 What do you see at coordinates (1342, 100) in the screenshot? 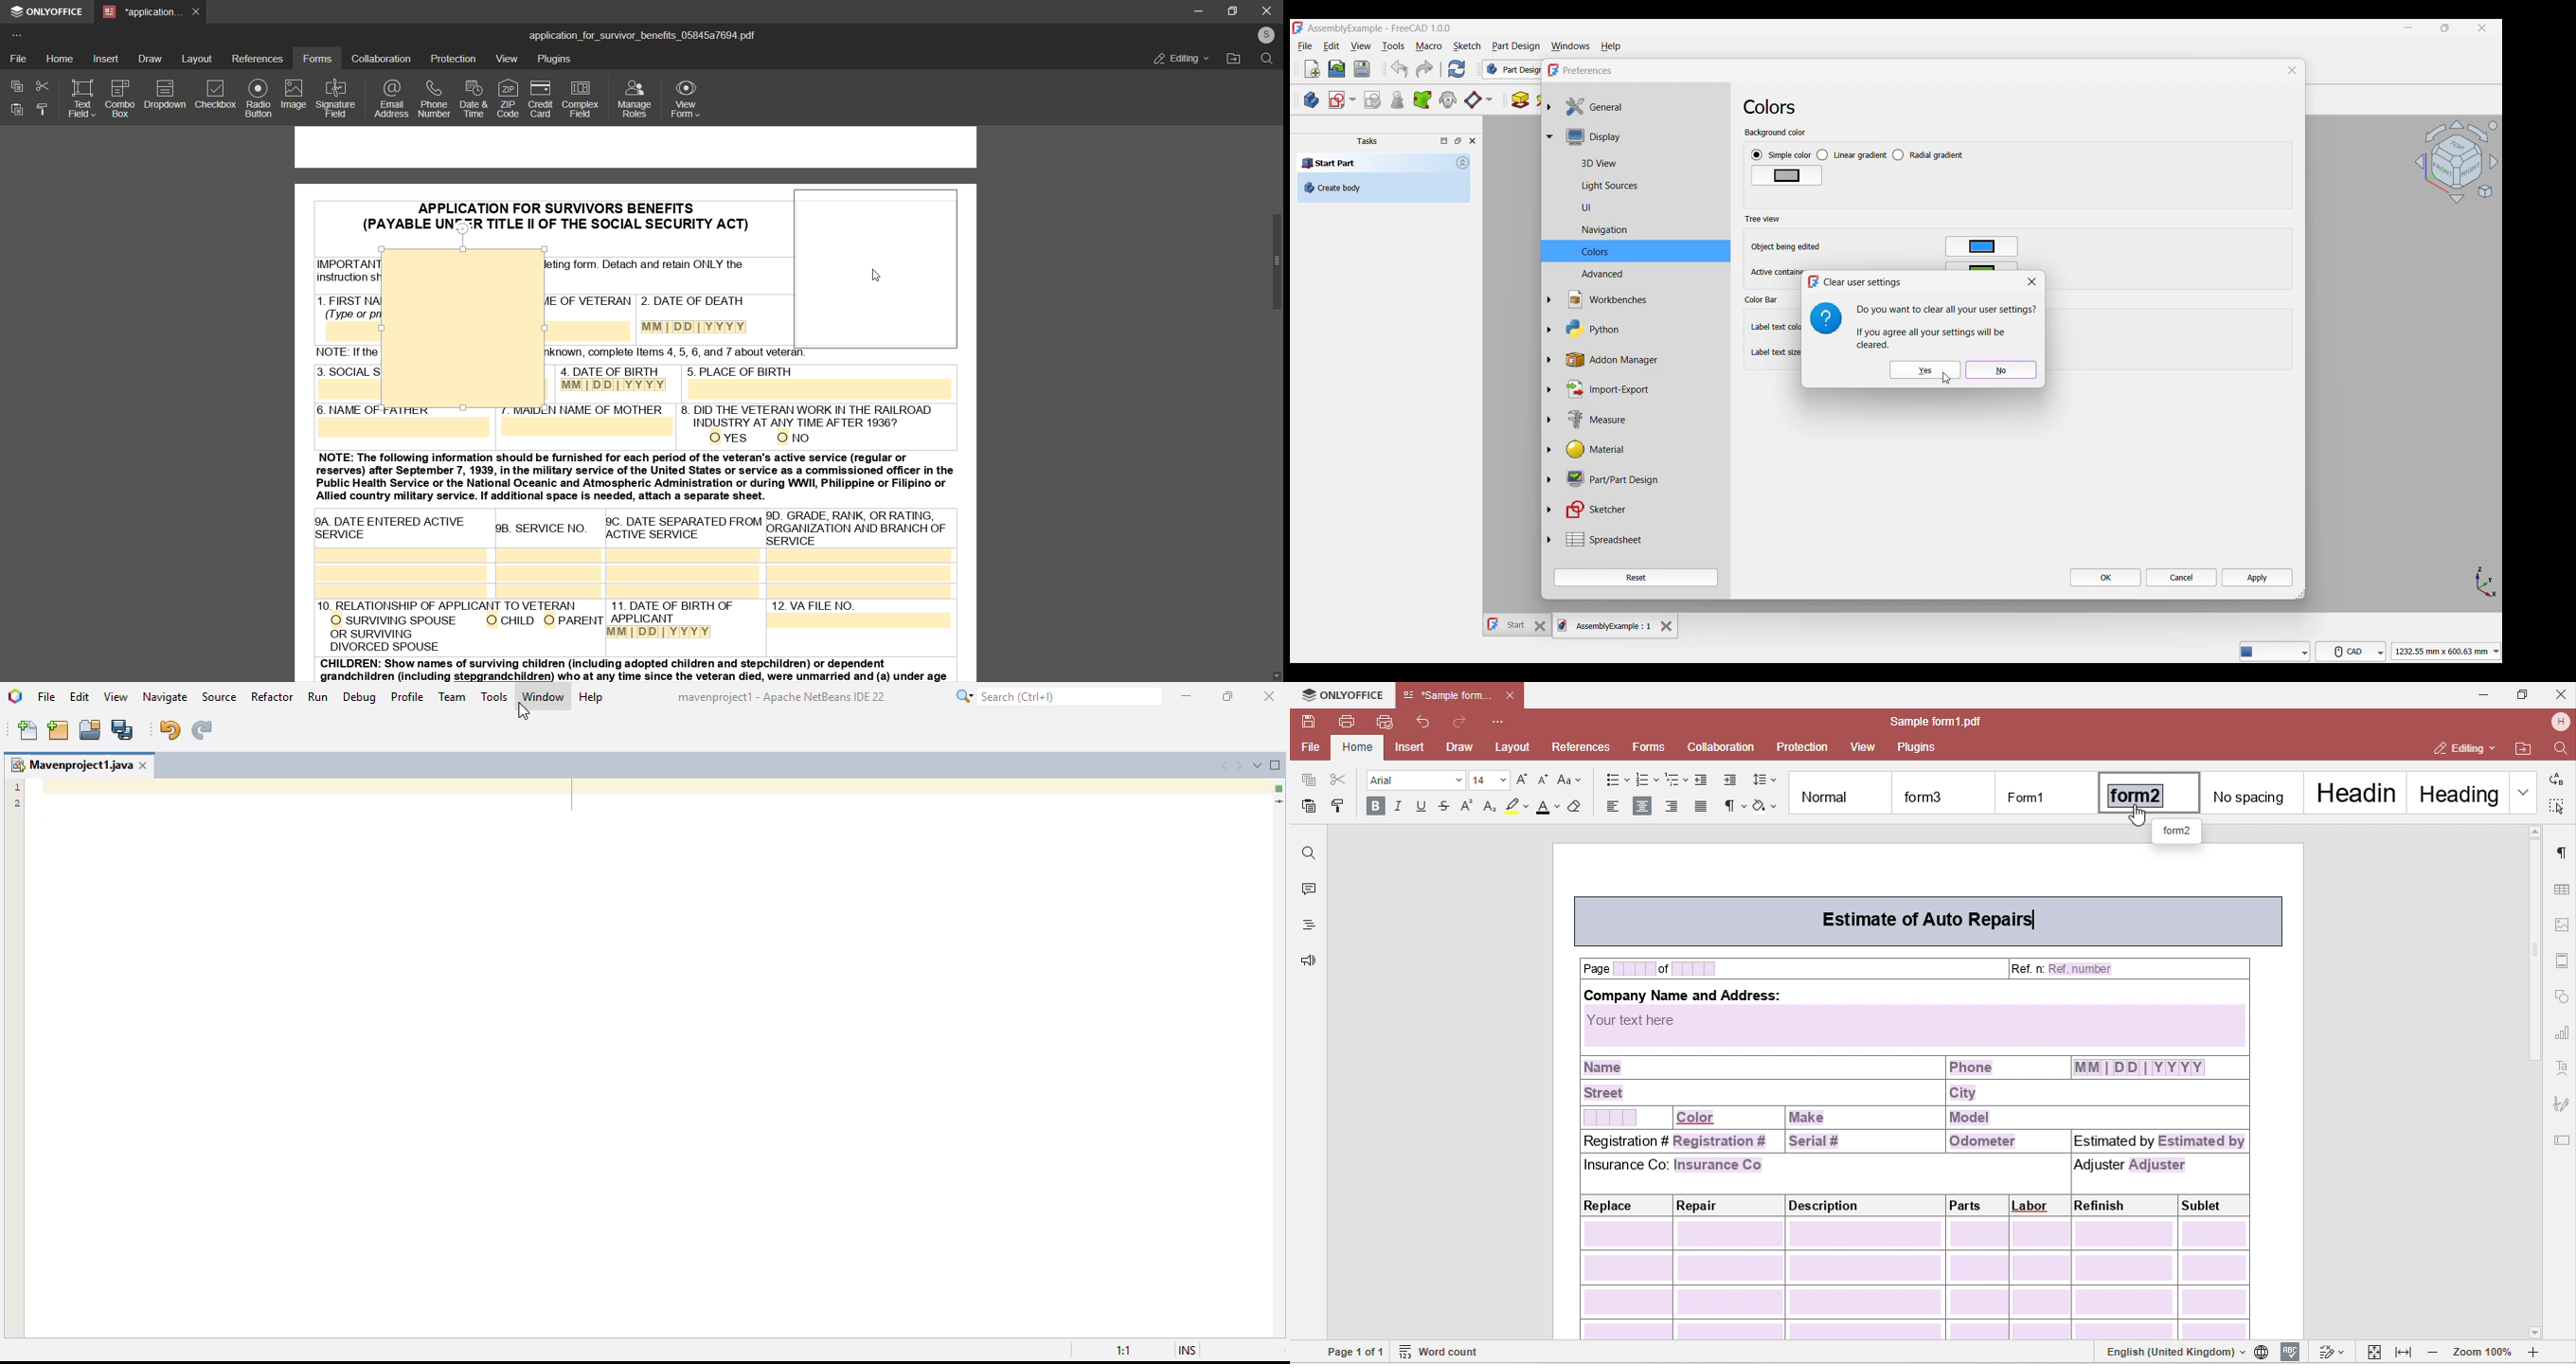
I see `Create sketch options` at bounding box center [1342, 100].